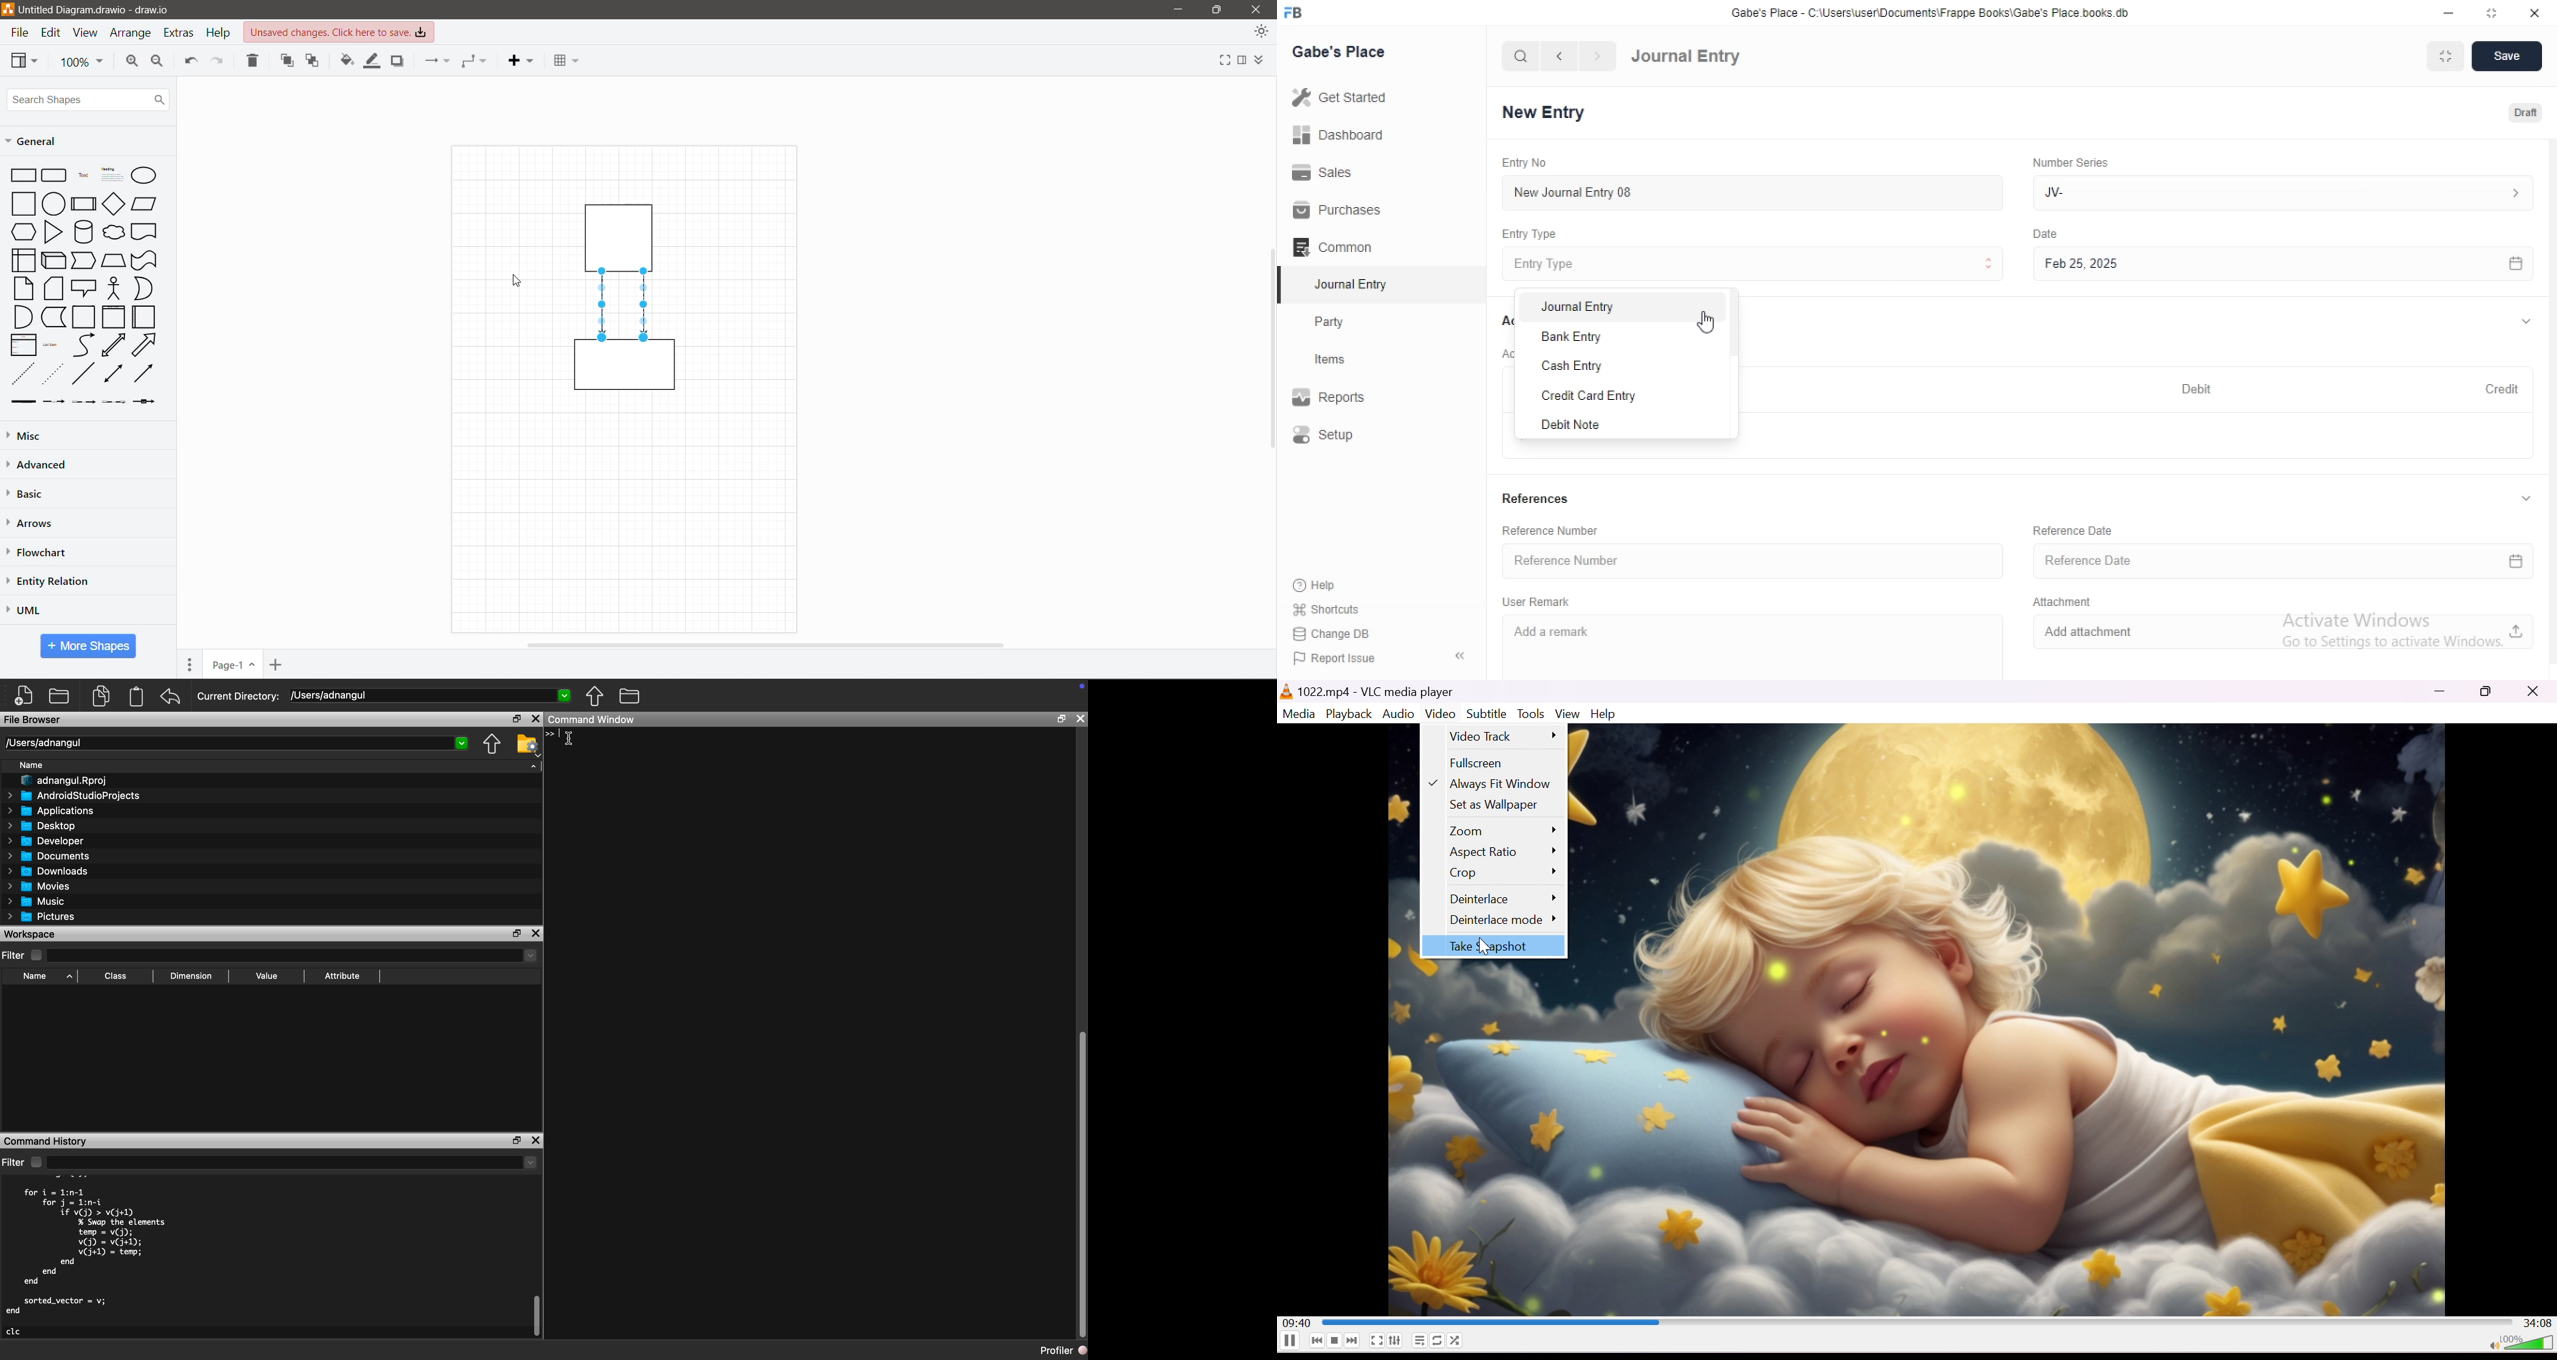 Image resolution: width=2576 pixels, height=1372 pixels. Describe the element at coordinates (85, 33) in the screenshot. I see `View` at that location.